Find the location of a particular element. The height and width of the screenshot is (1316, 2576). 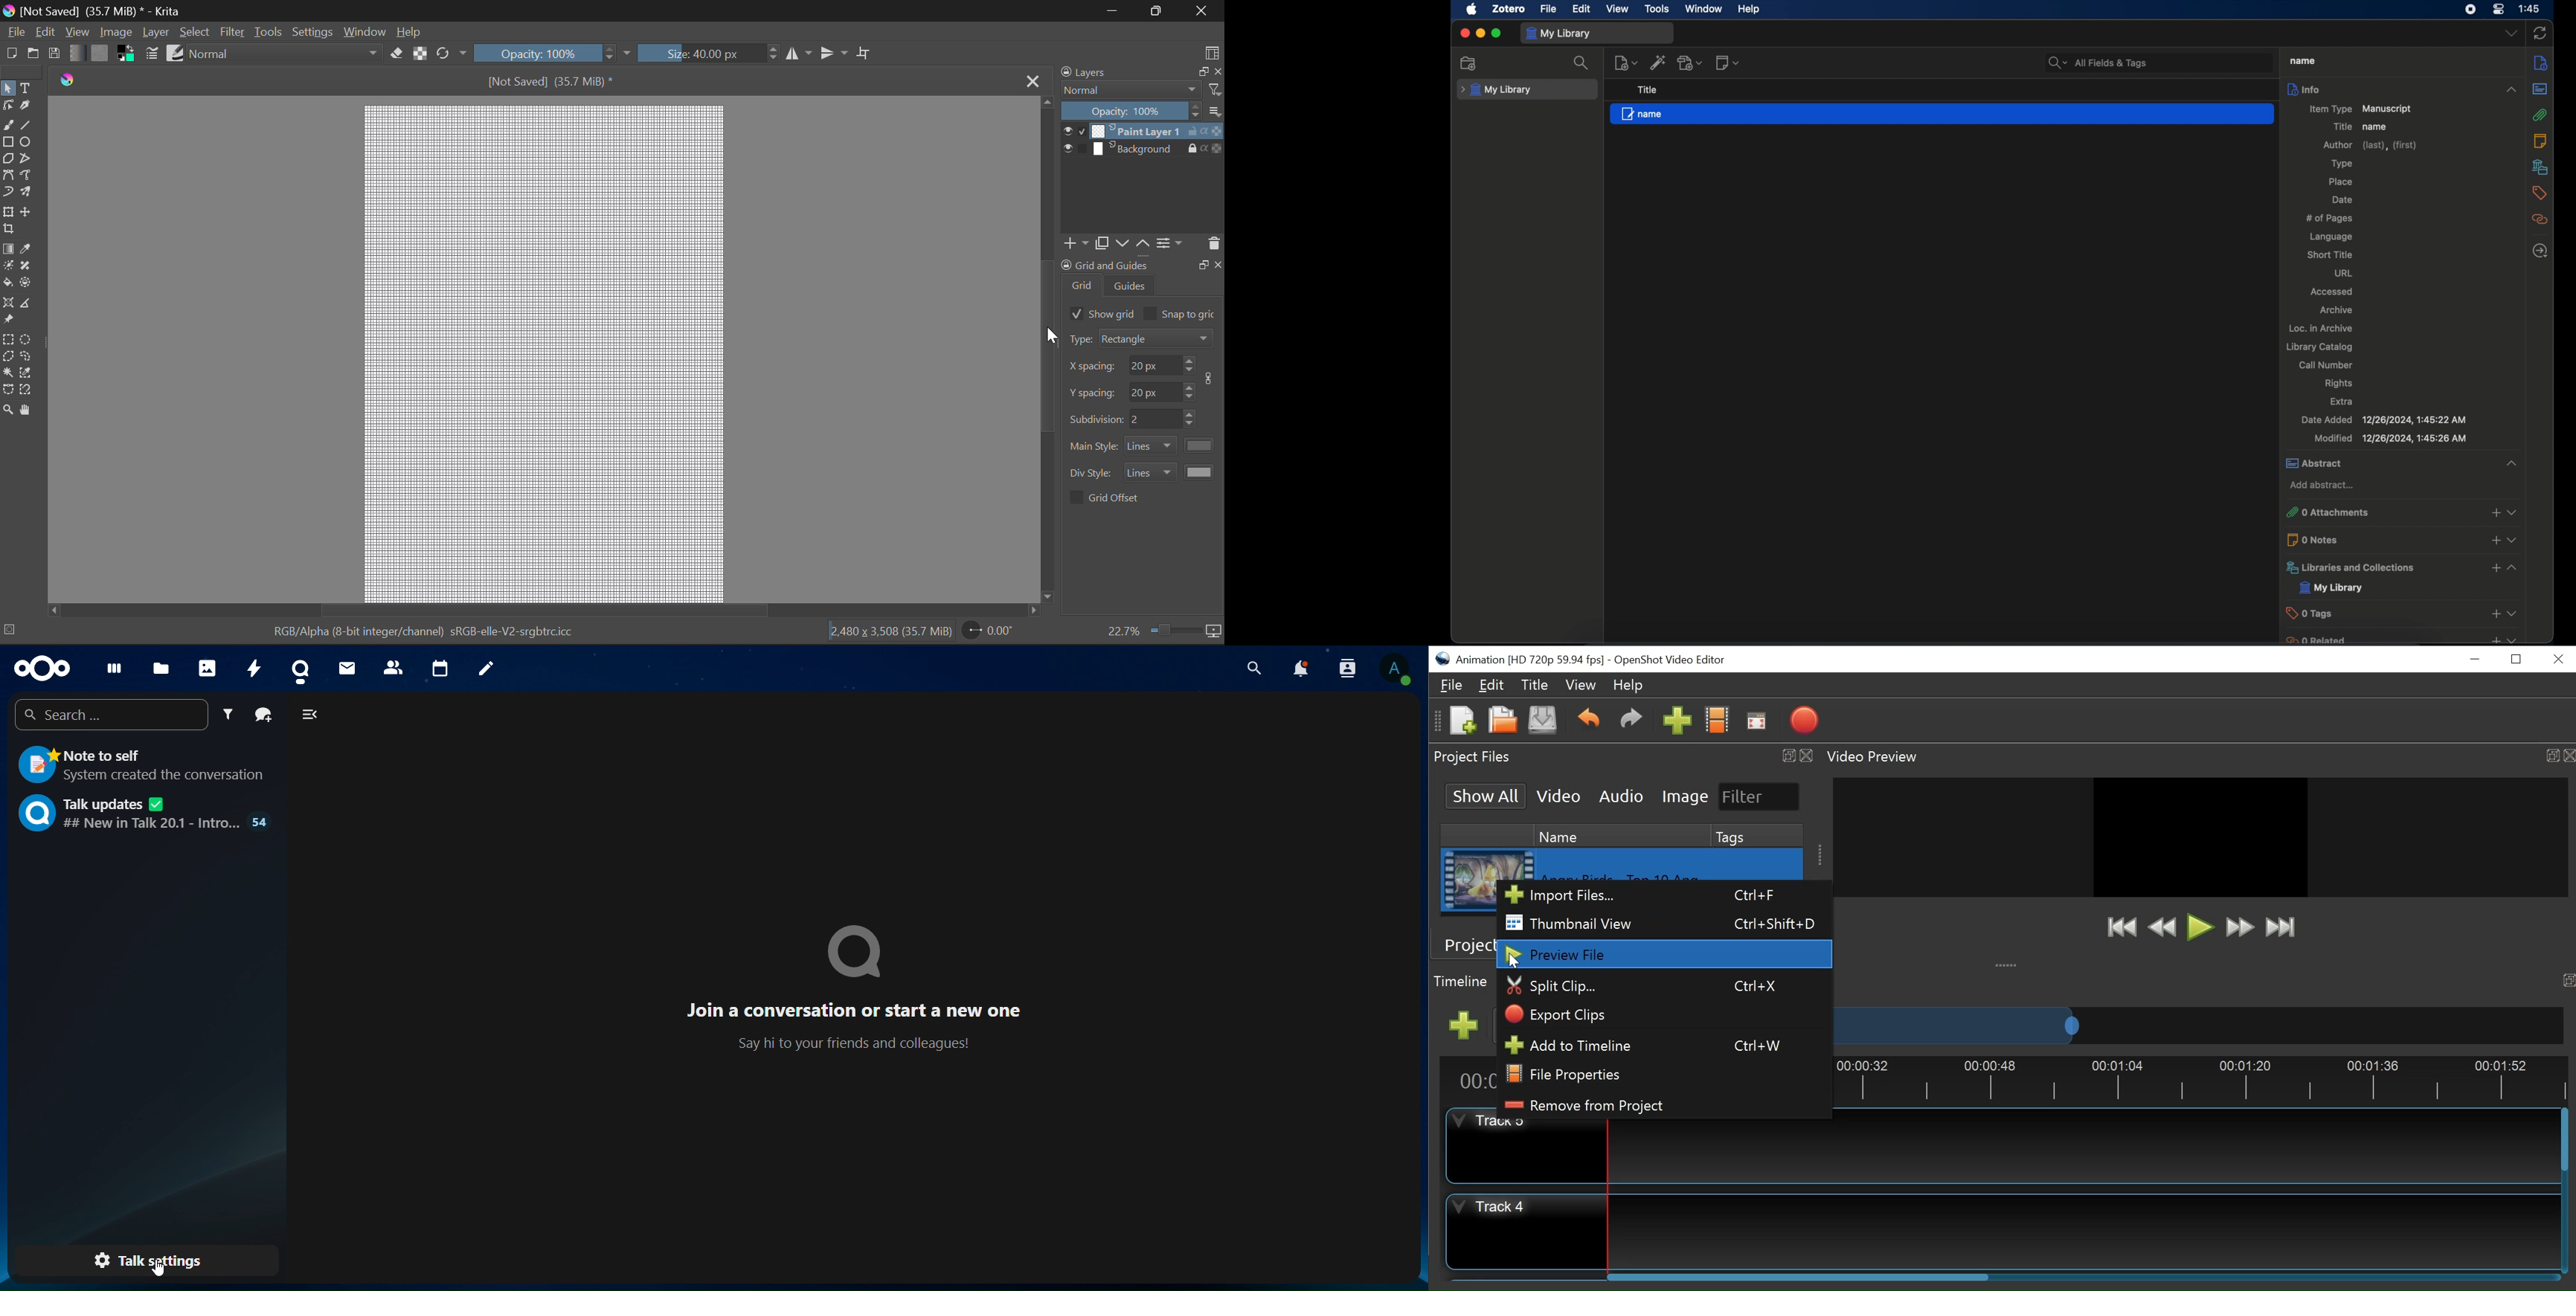

Polygon is located at coordinates (9, 159).